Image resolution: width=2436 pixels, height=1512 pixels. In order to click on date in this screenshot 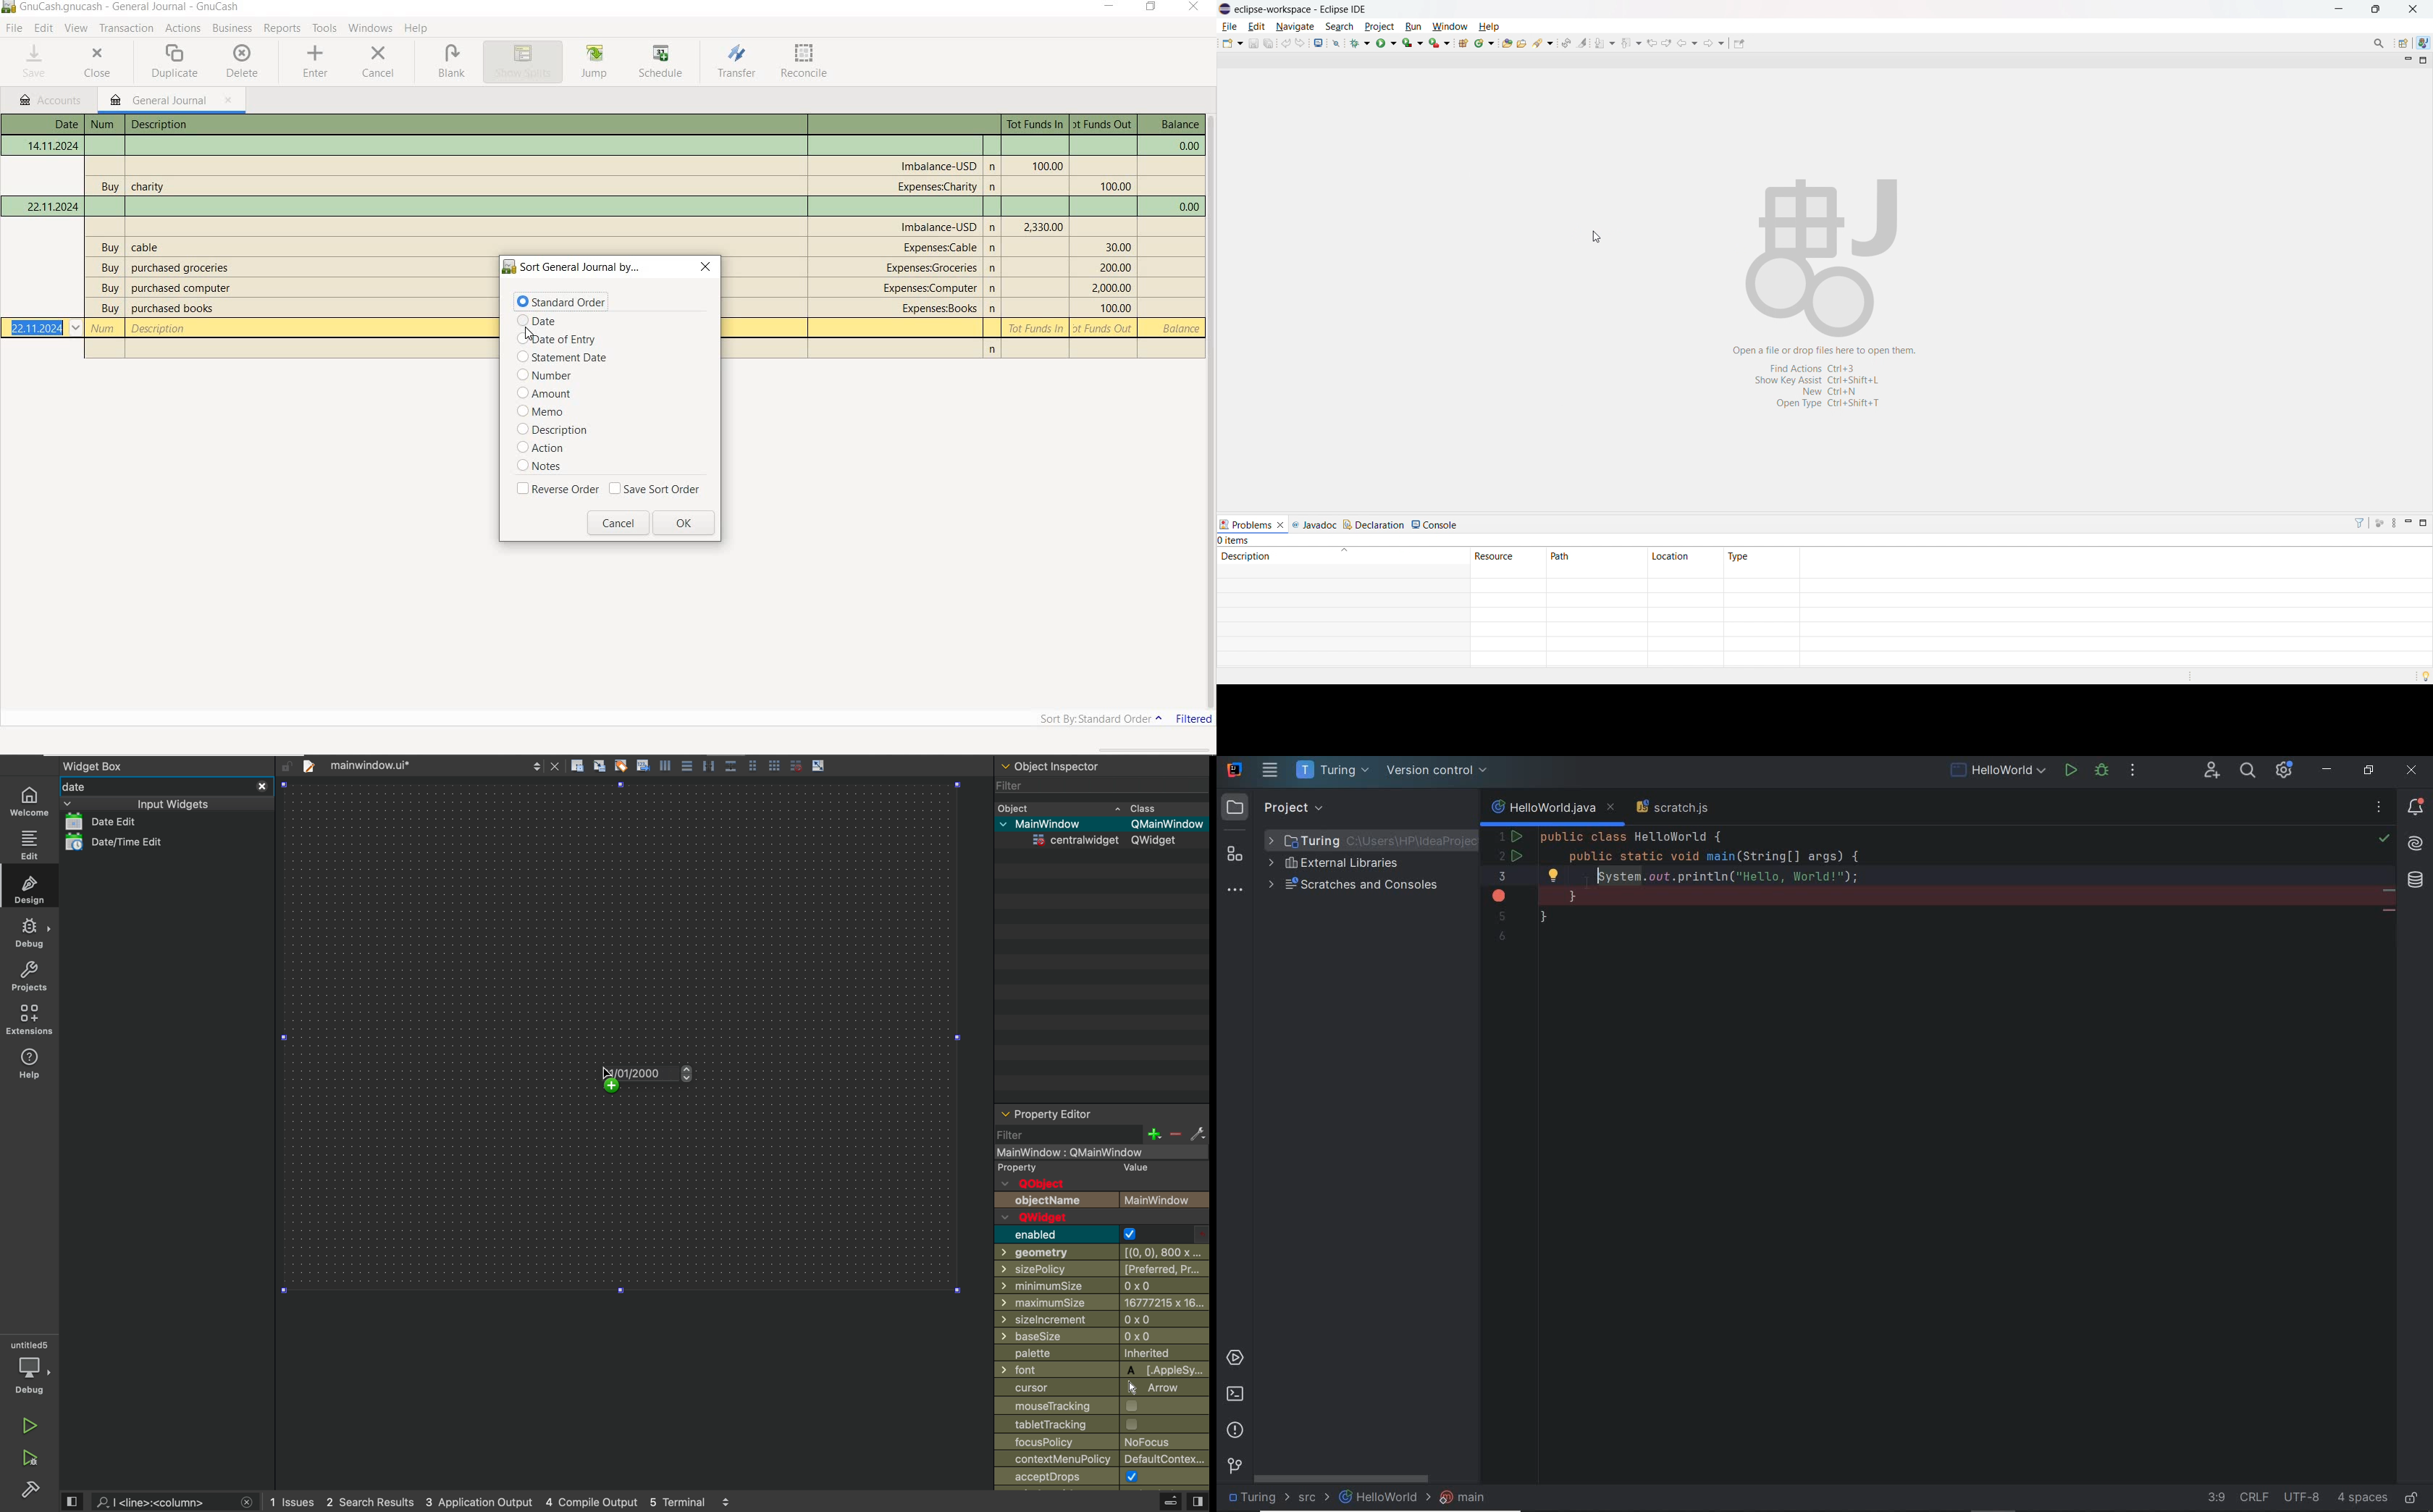, I will do `click(537, 322)`.